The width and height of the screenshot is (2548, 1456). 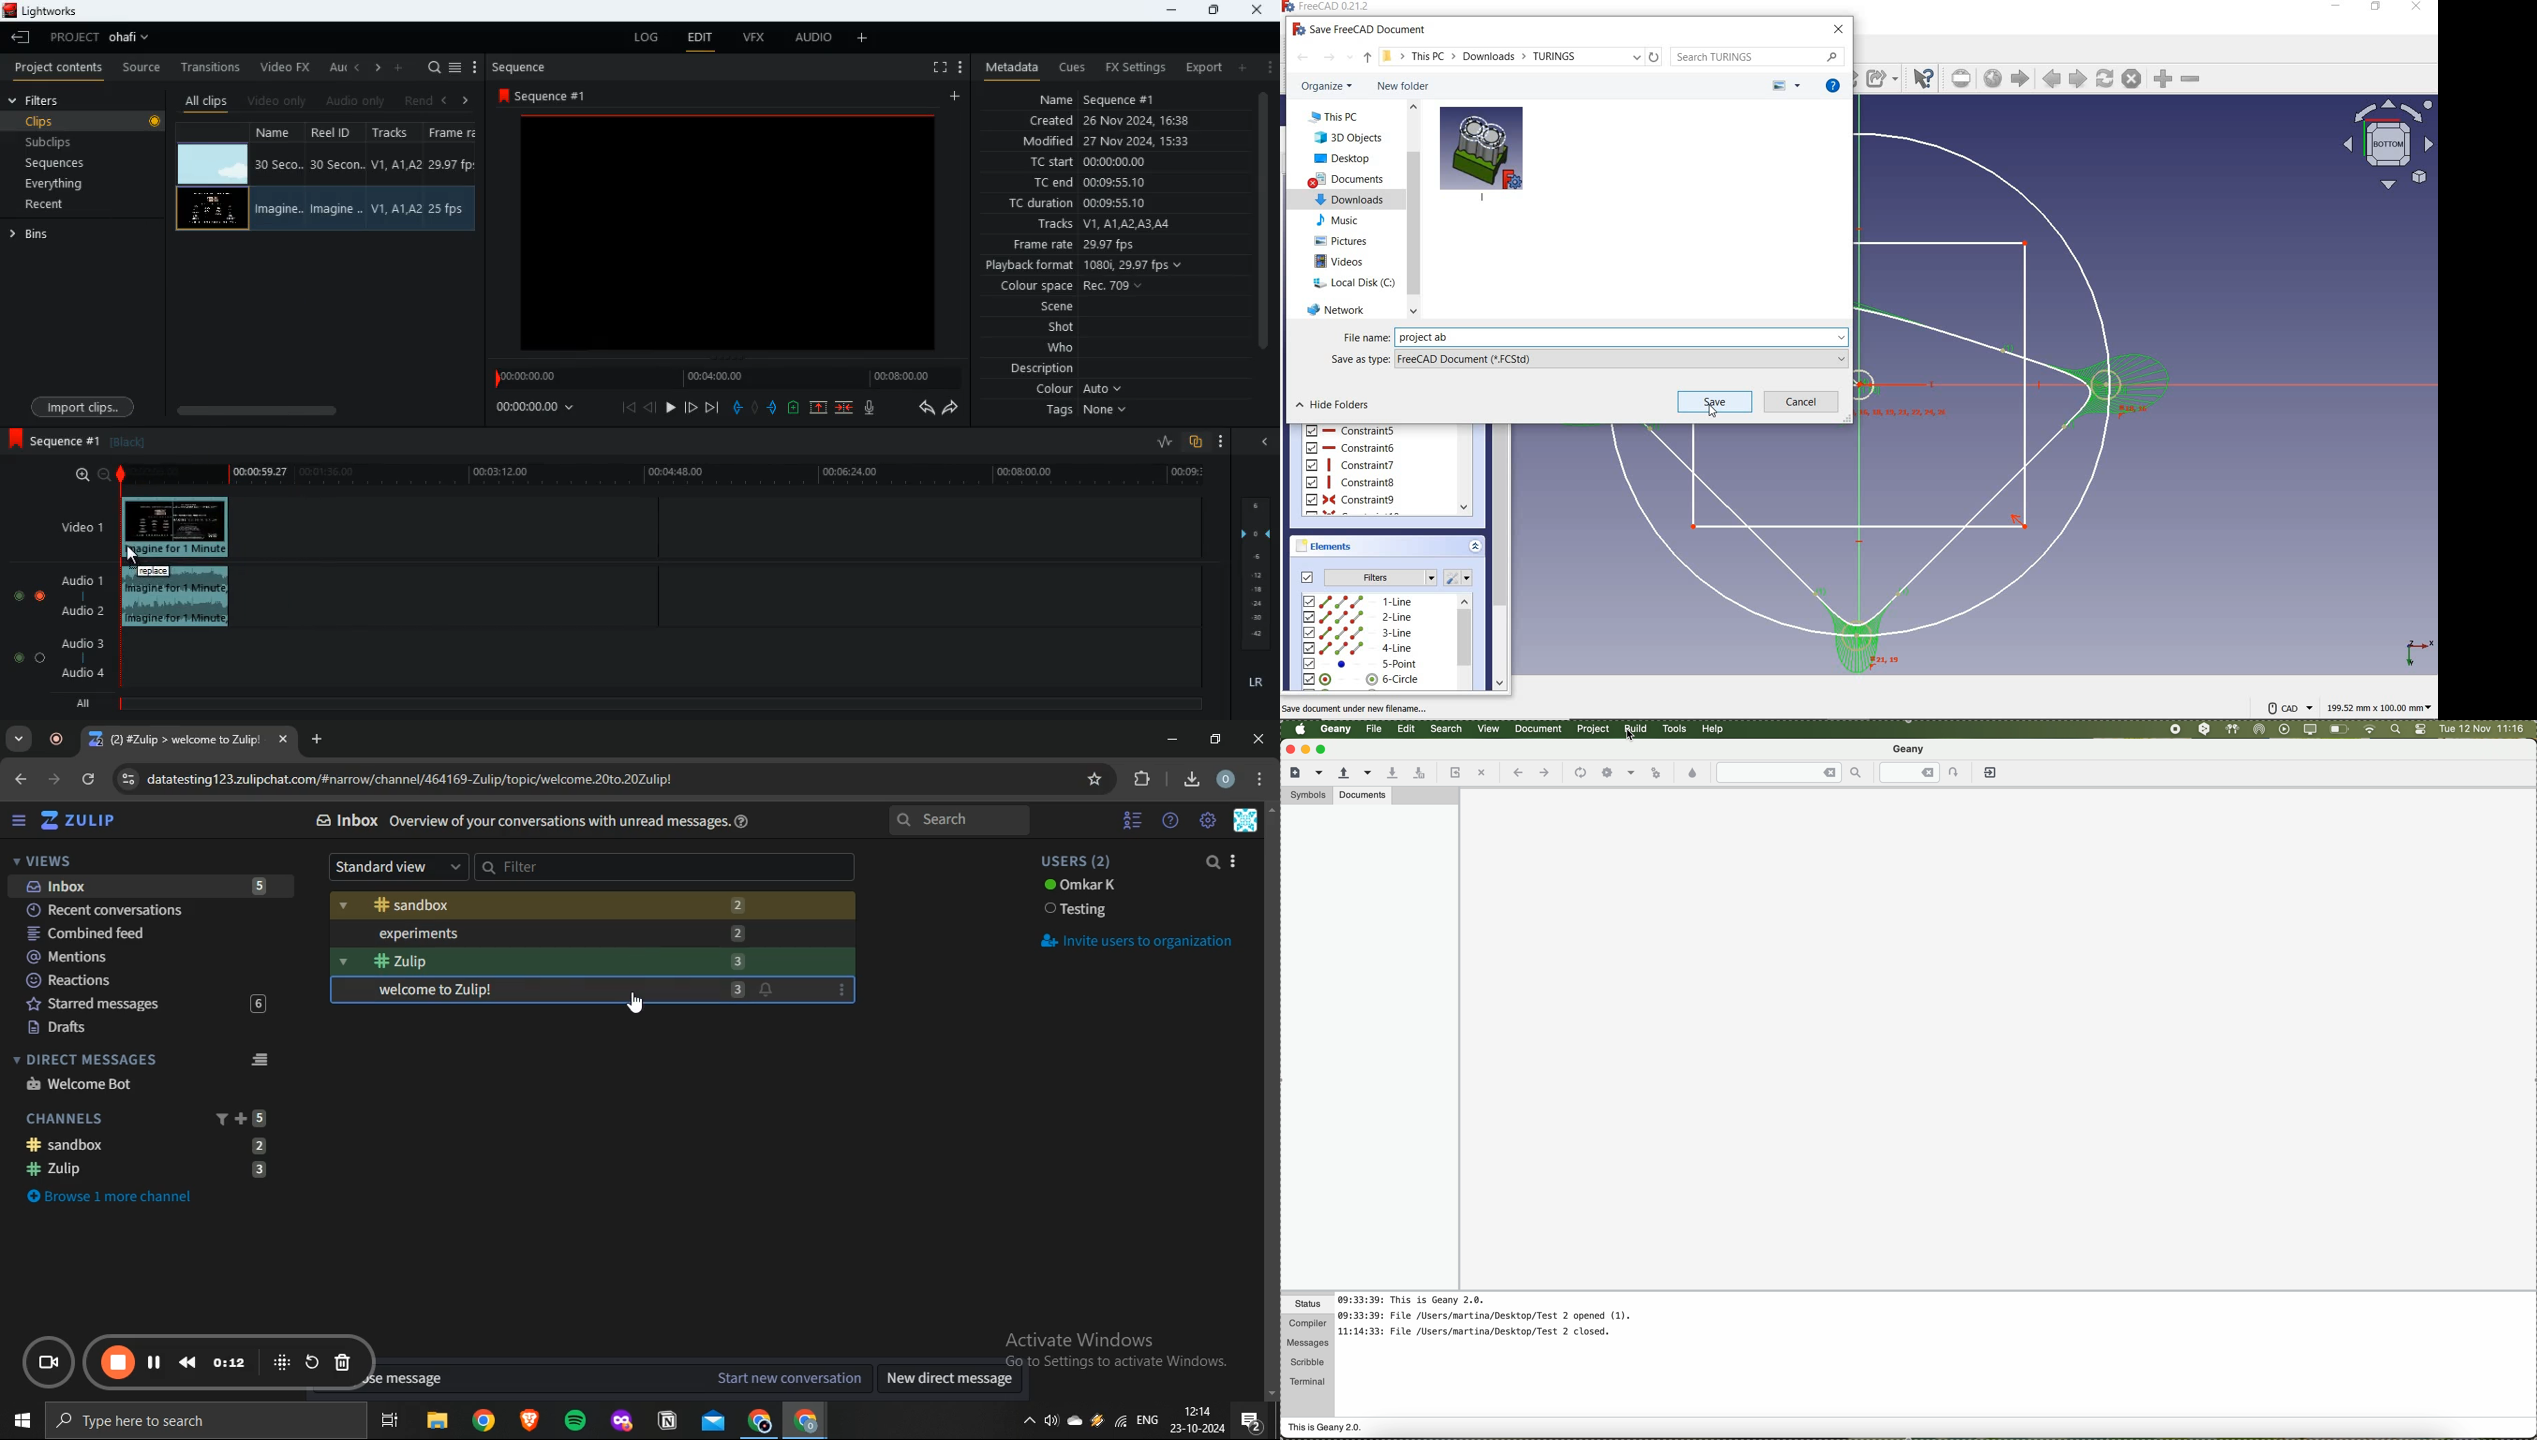 What do you see at coordinates (212, 208) in the screenshot?
I see `video` at bounding box center [212, 208].